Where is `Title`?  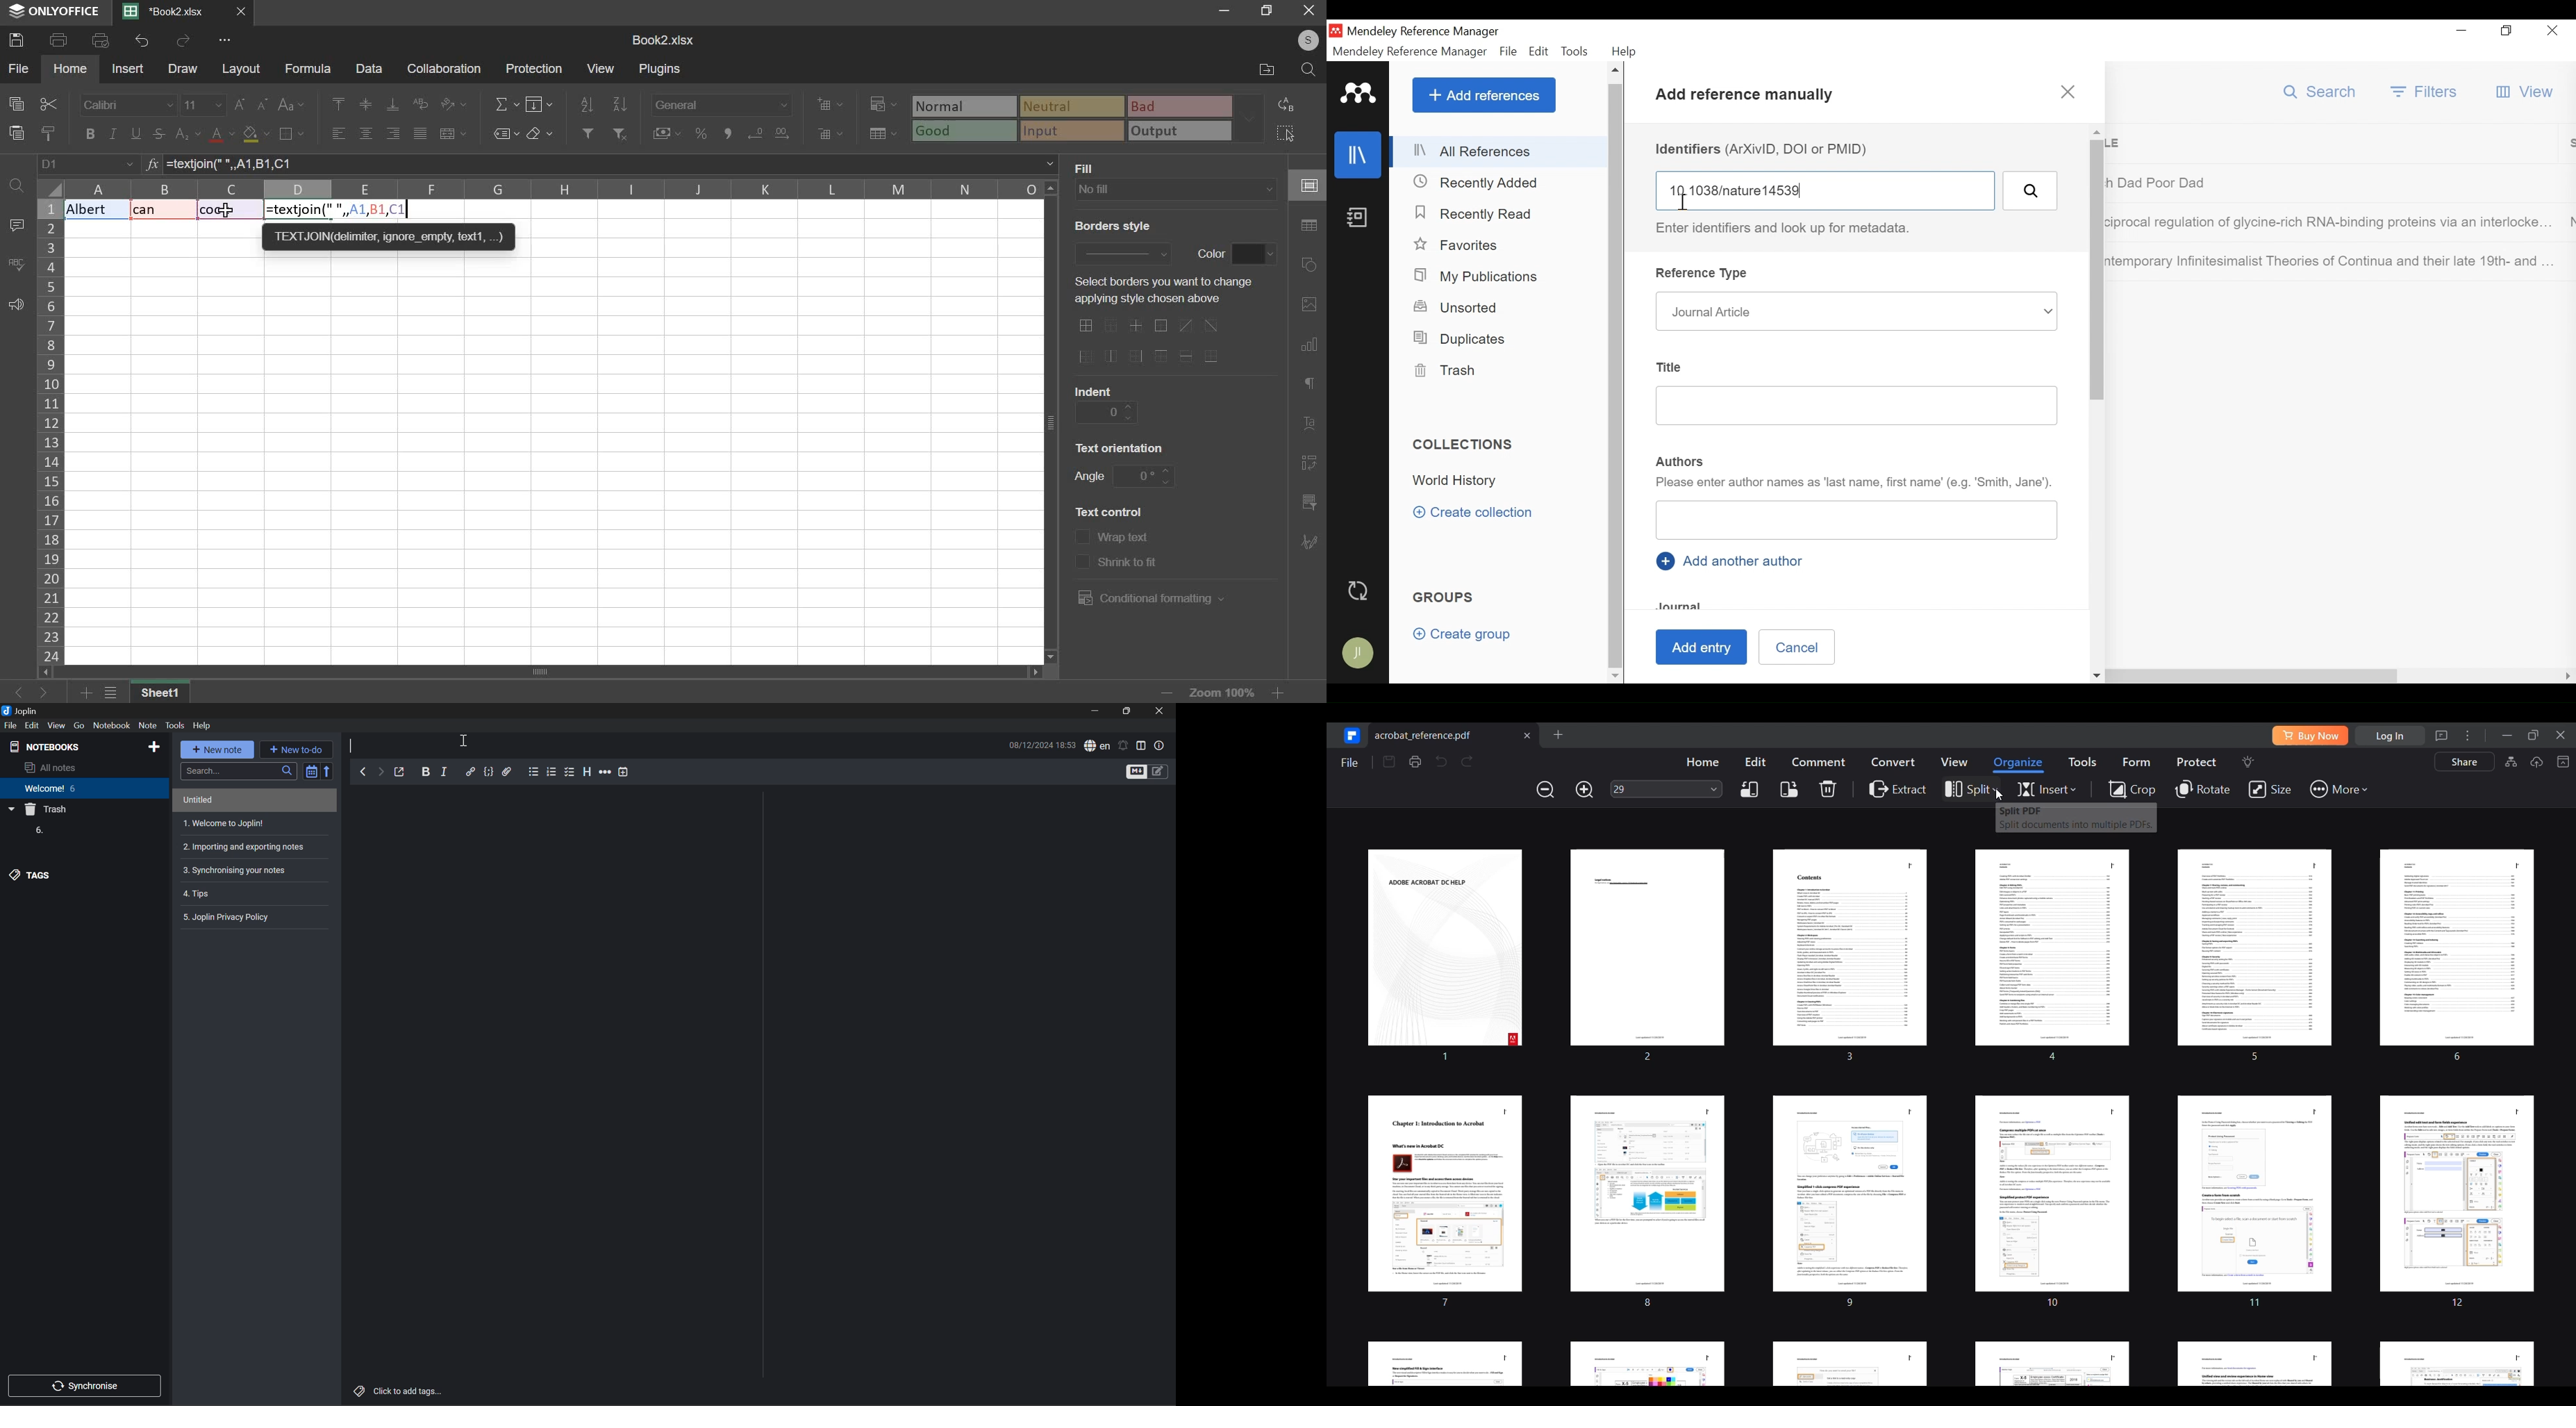
Title is located at coordinates (1670, 365).